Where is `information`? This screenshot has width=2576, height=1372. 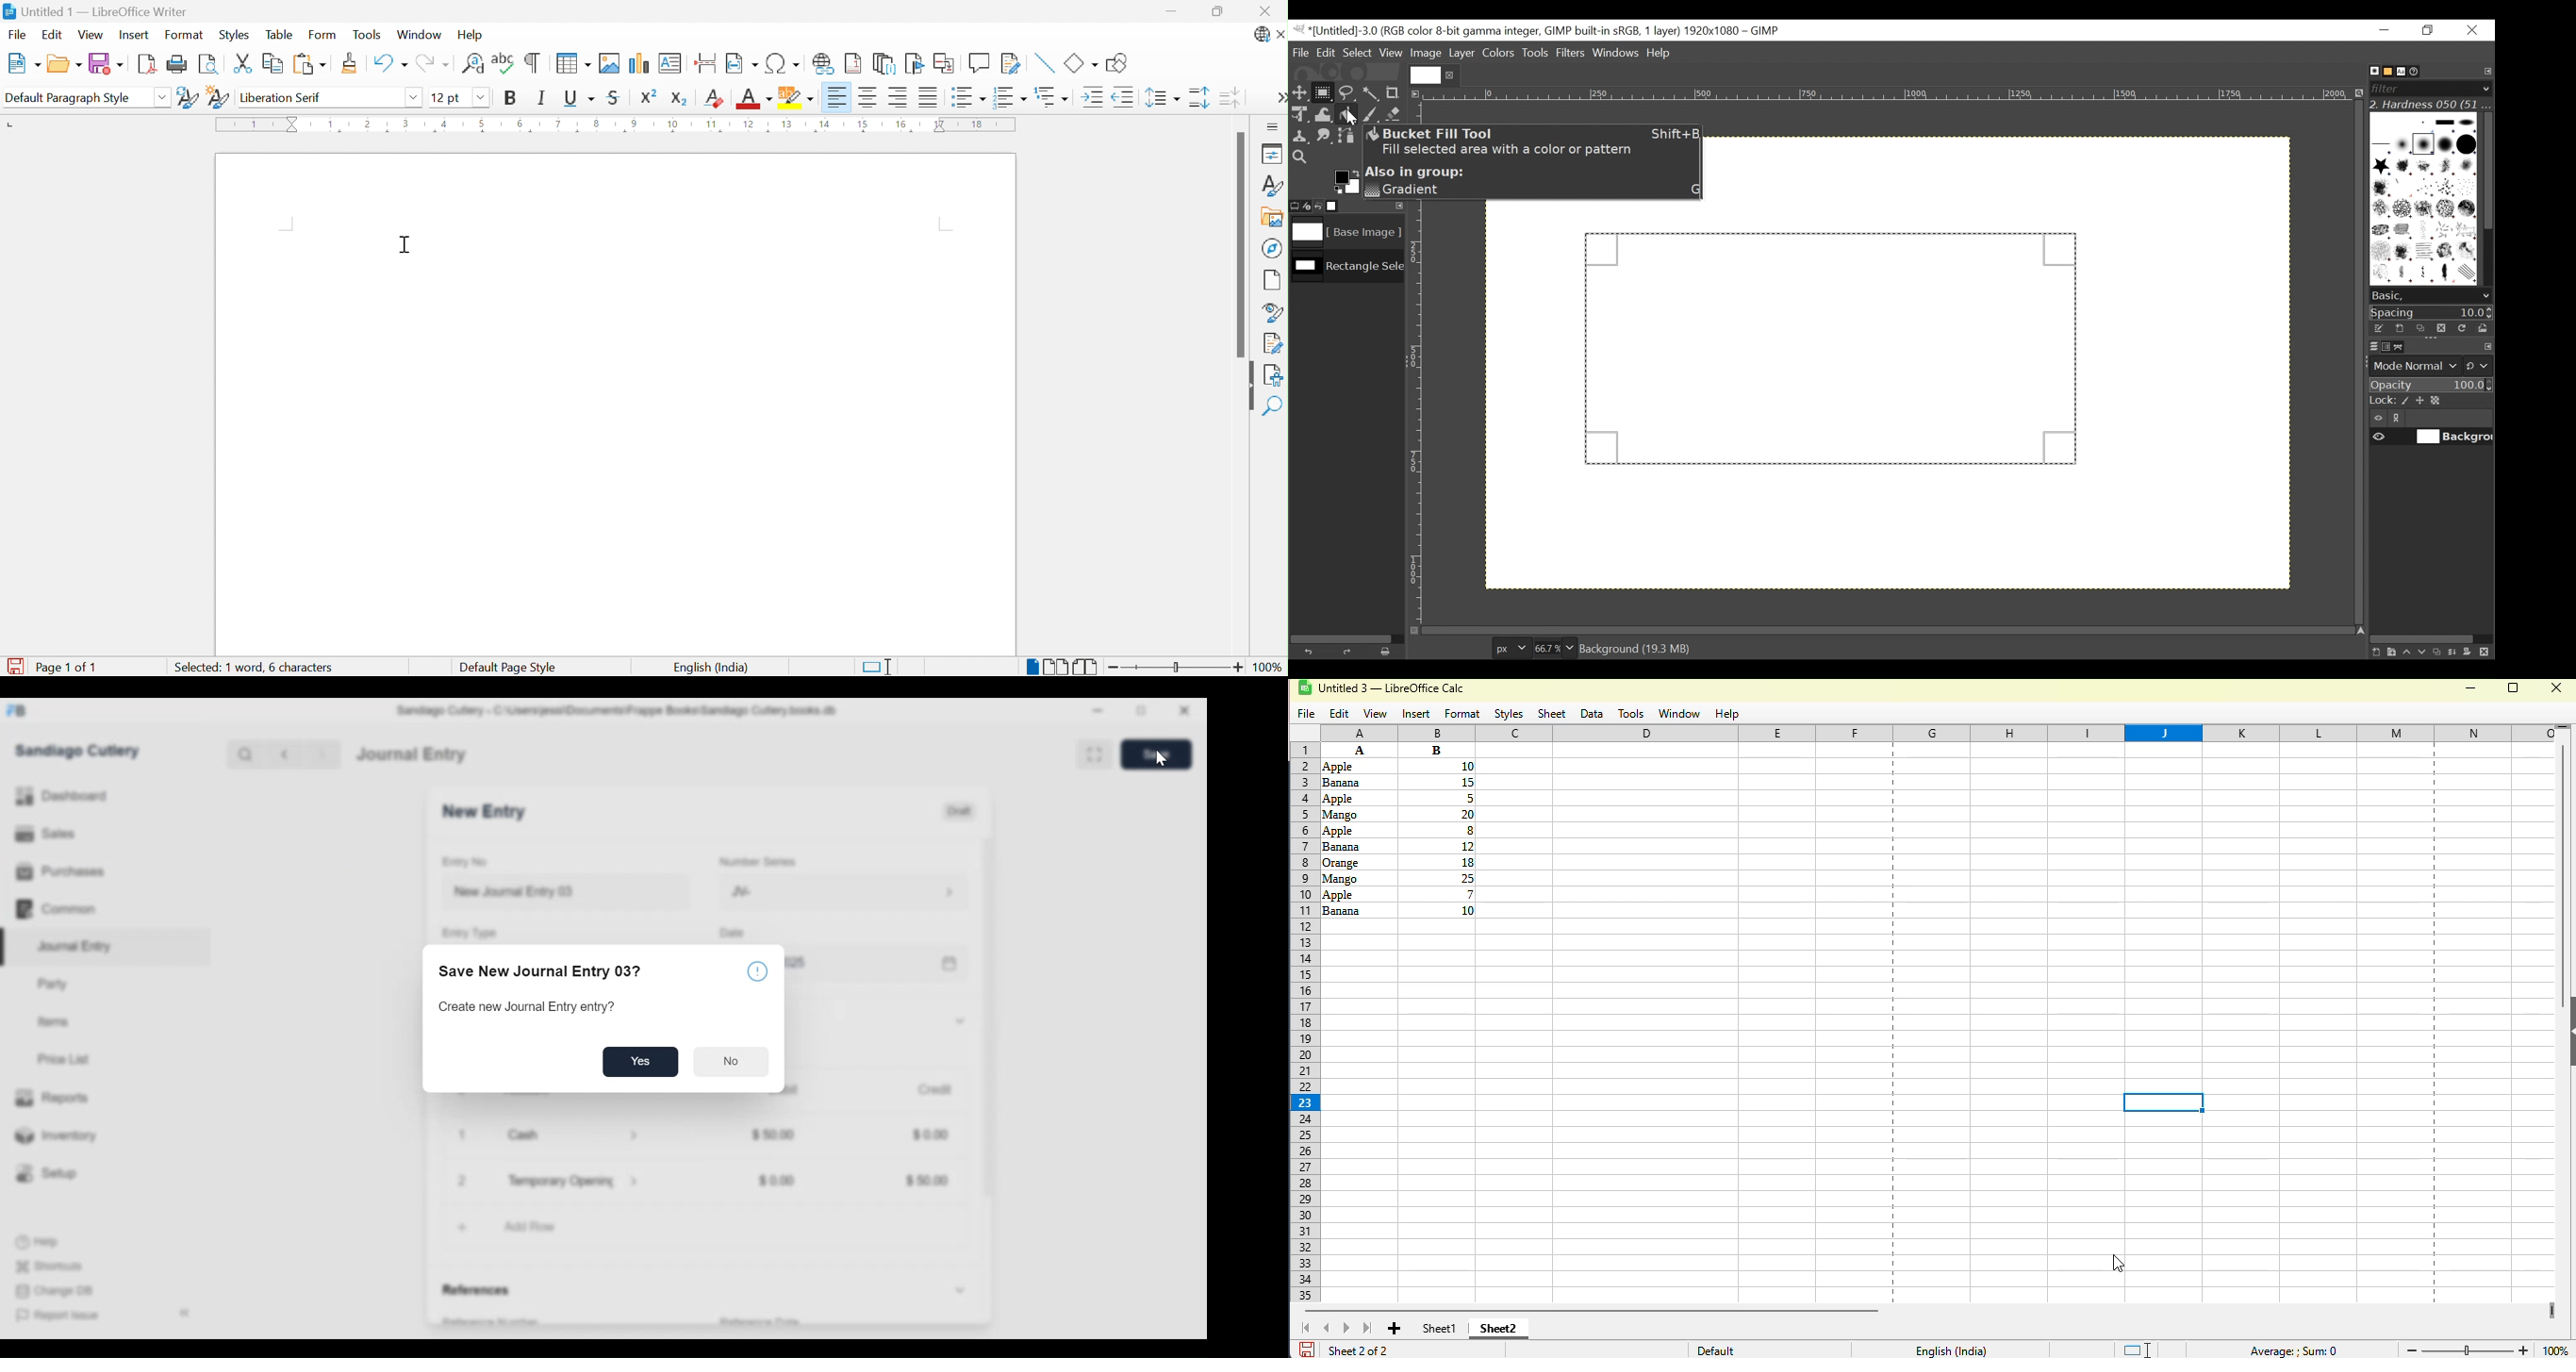
information is located at coordinates (757, 970).